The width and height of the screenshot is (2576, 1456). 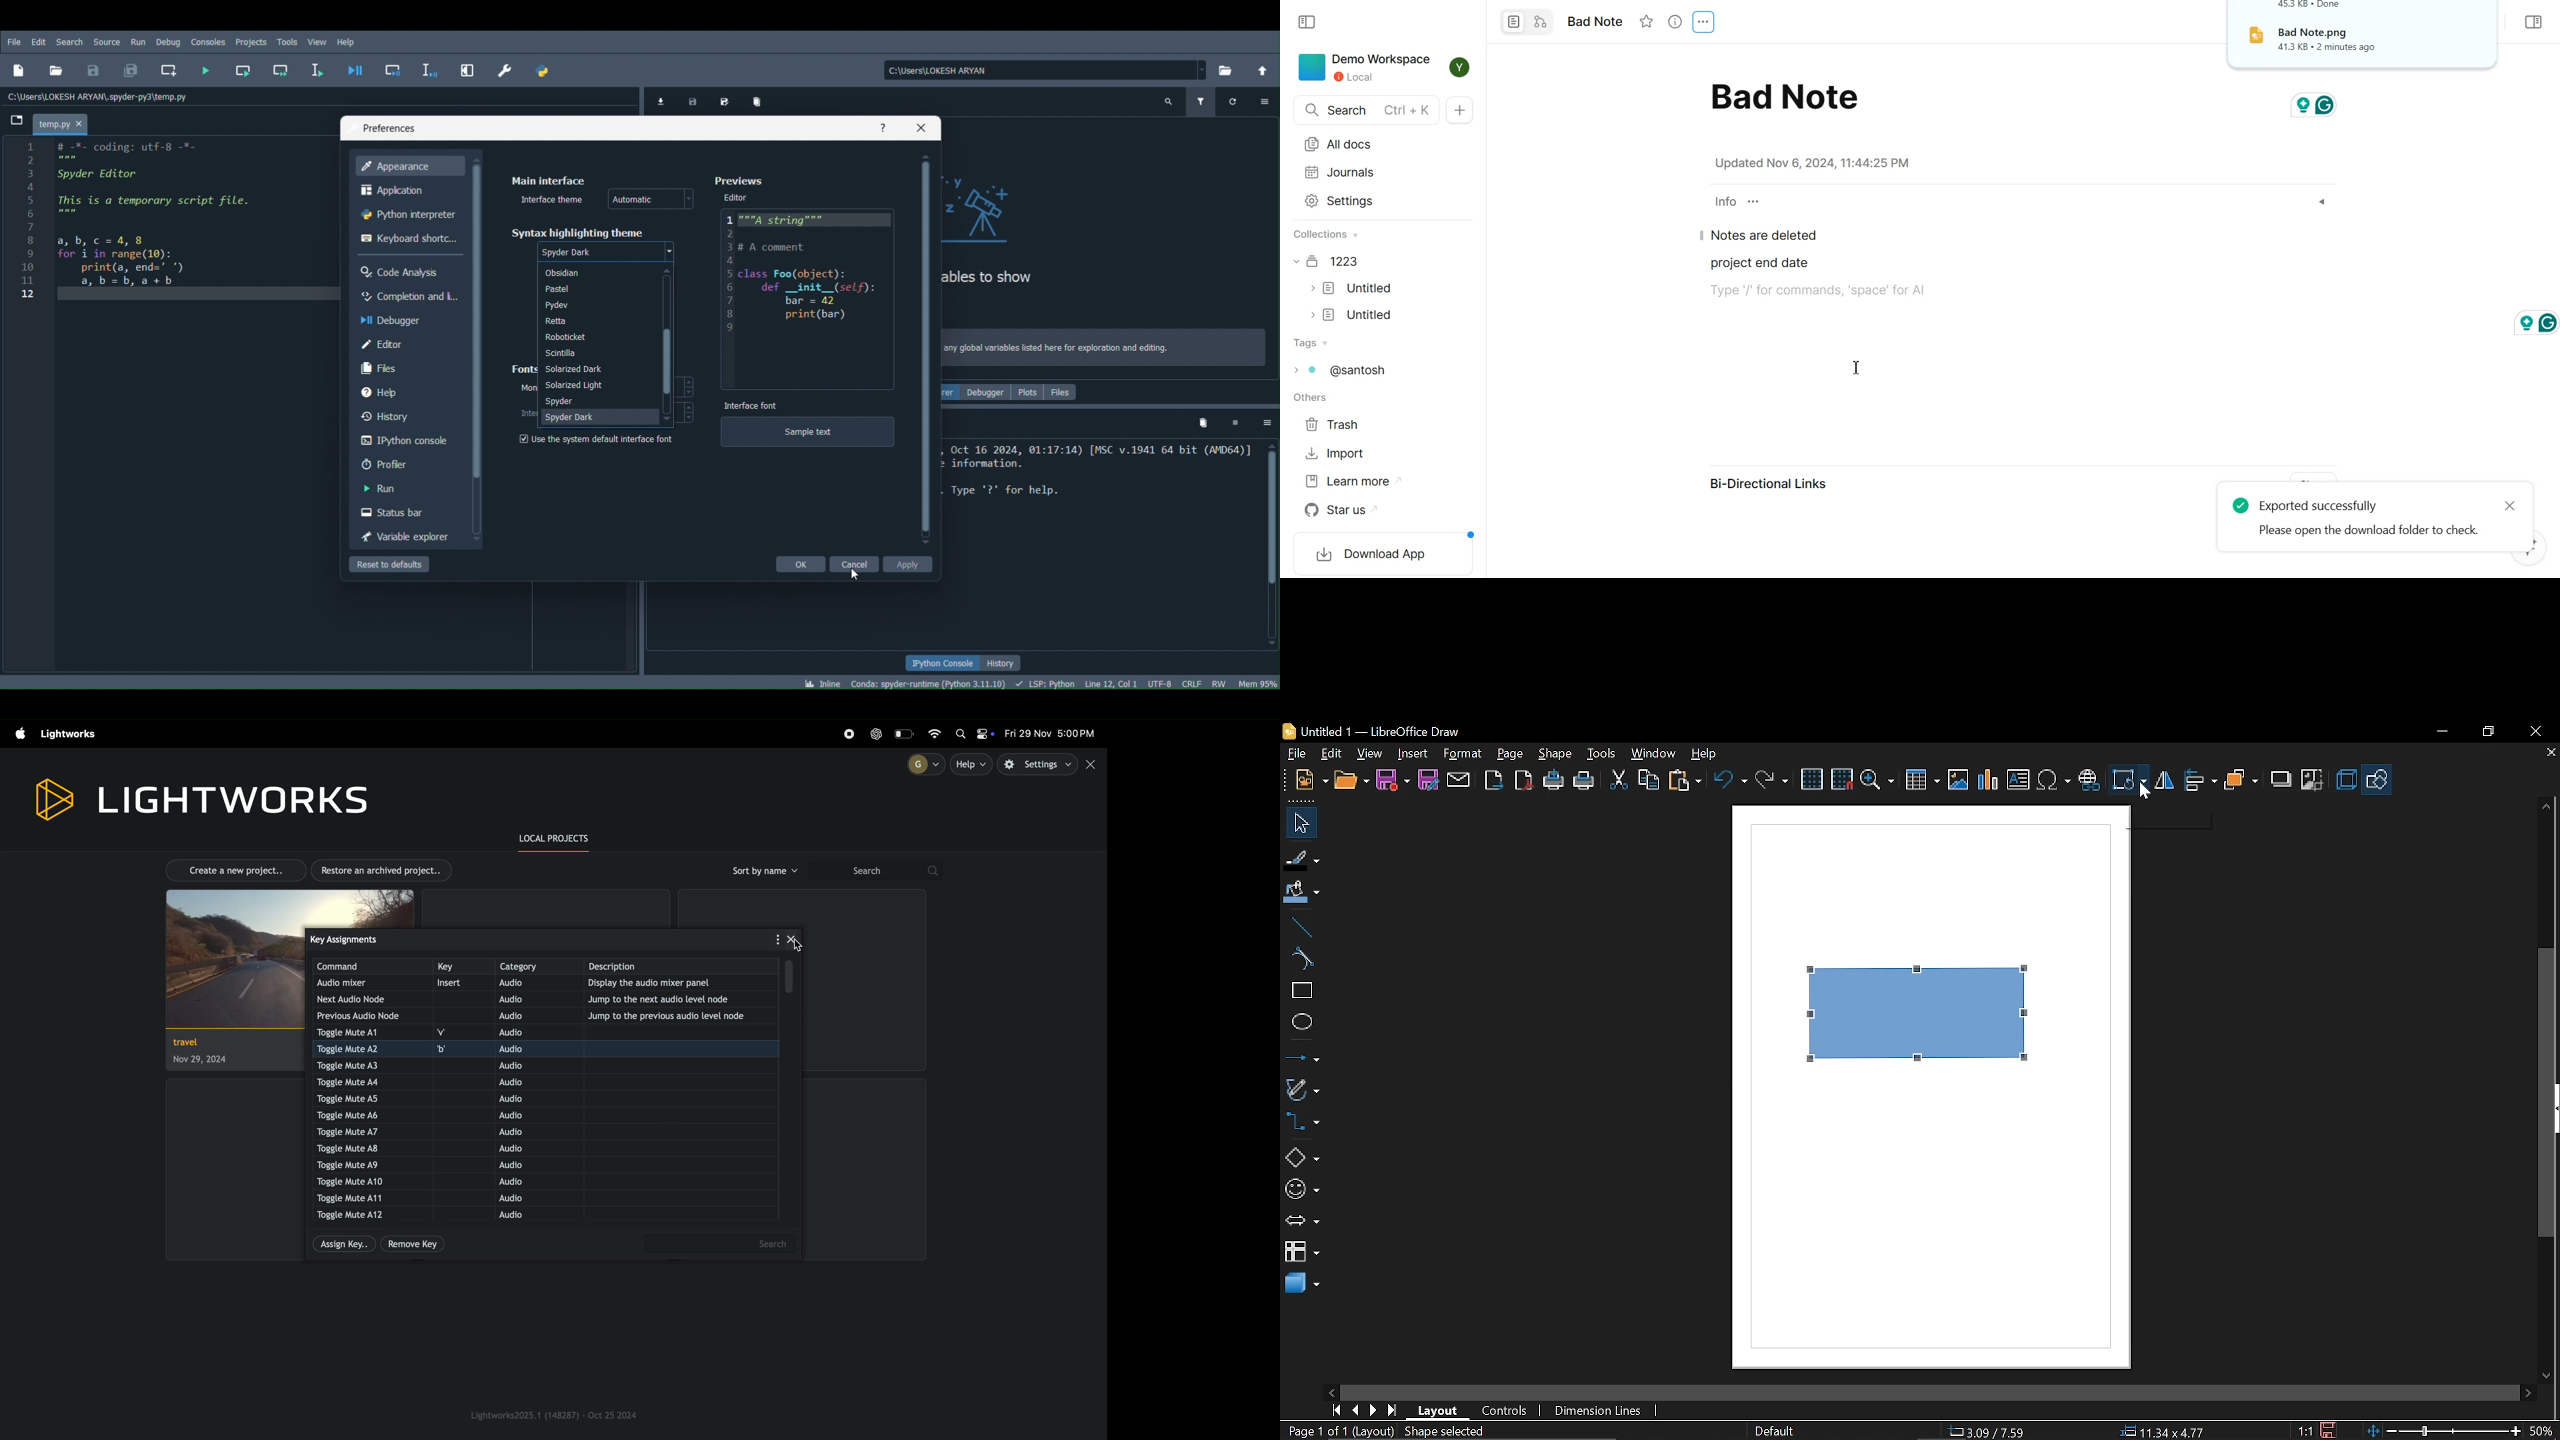 What do you see at coordinates (1300, 824) in the screenshot?
I see `Select` at bounding box center [1300, 824].